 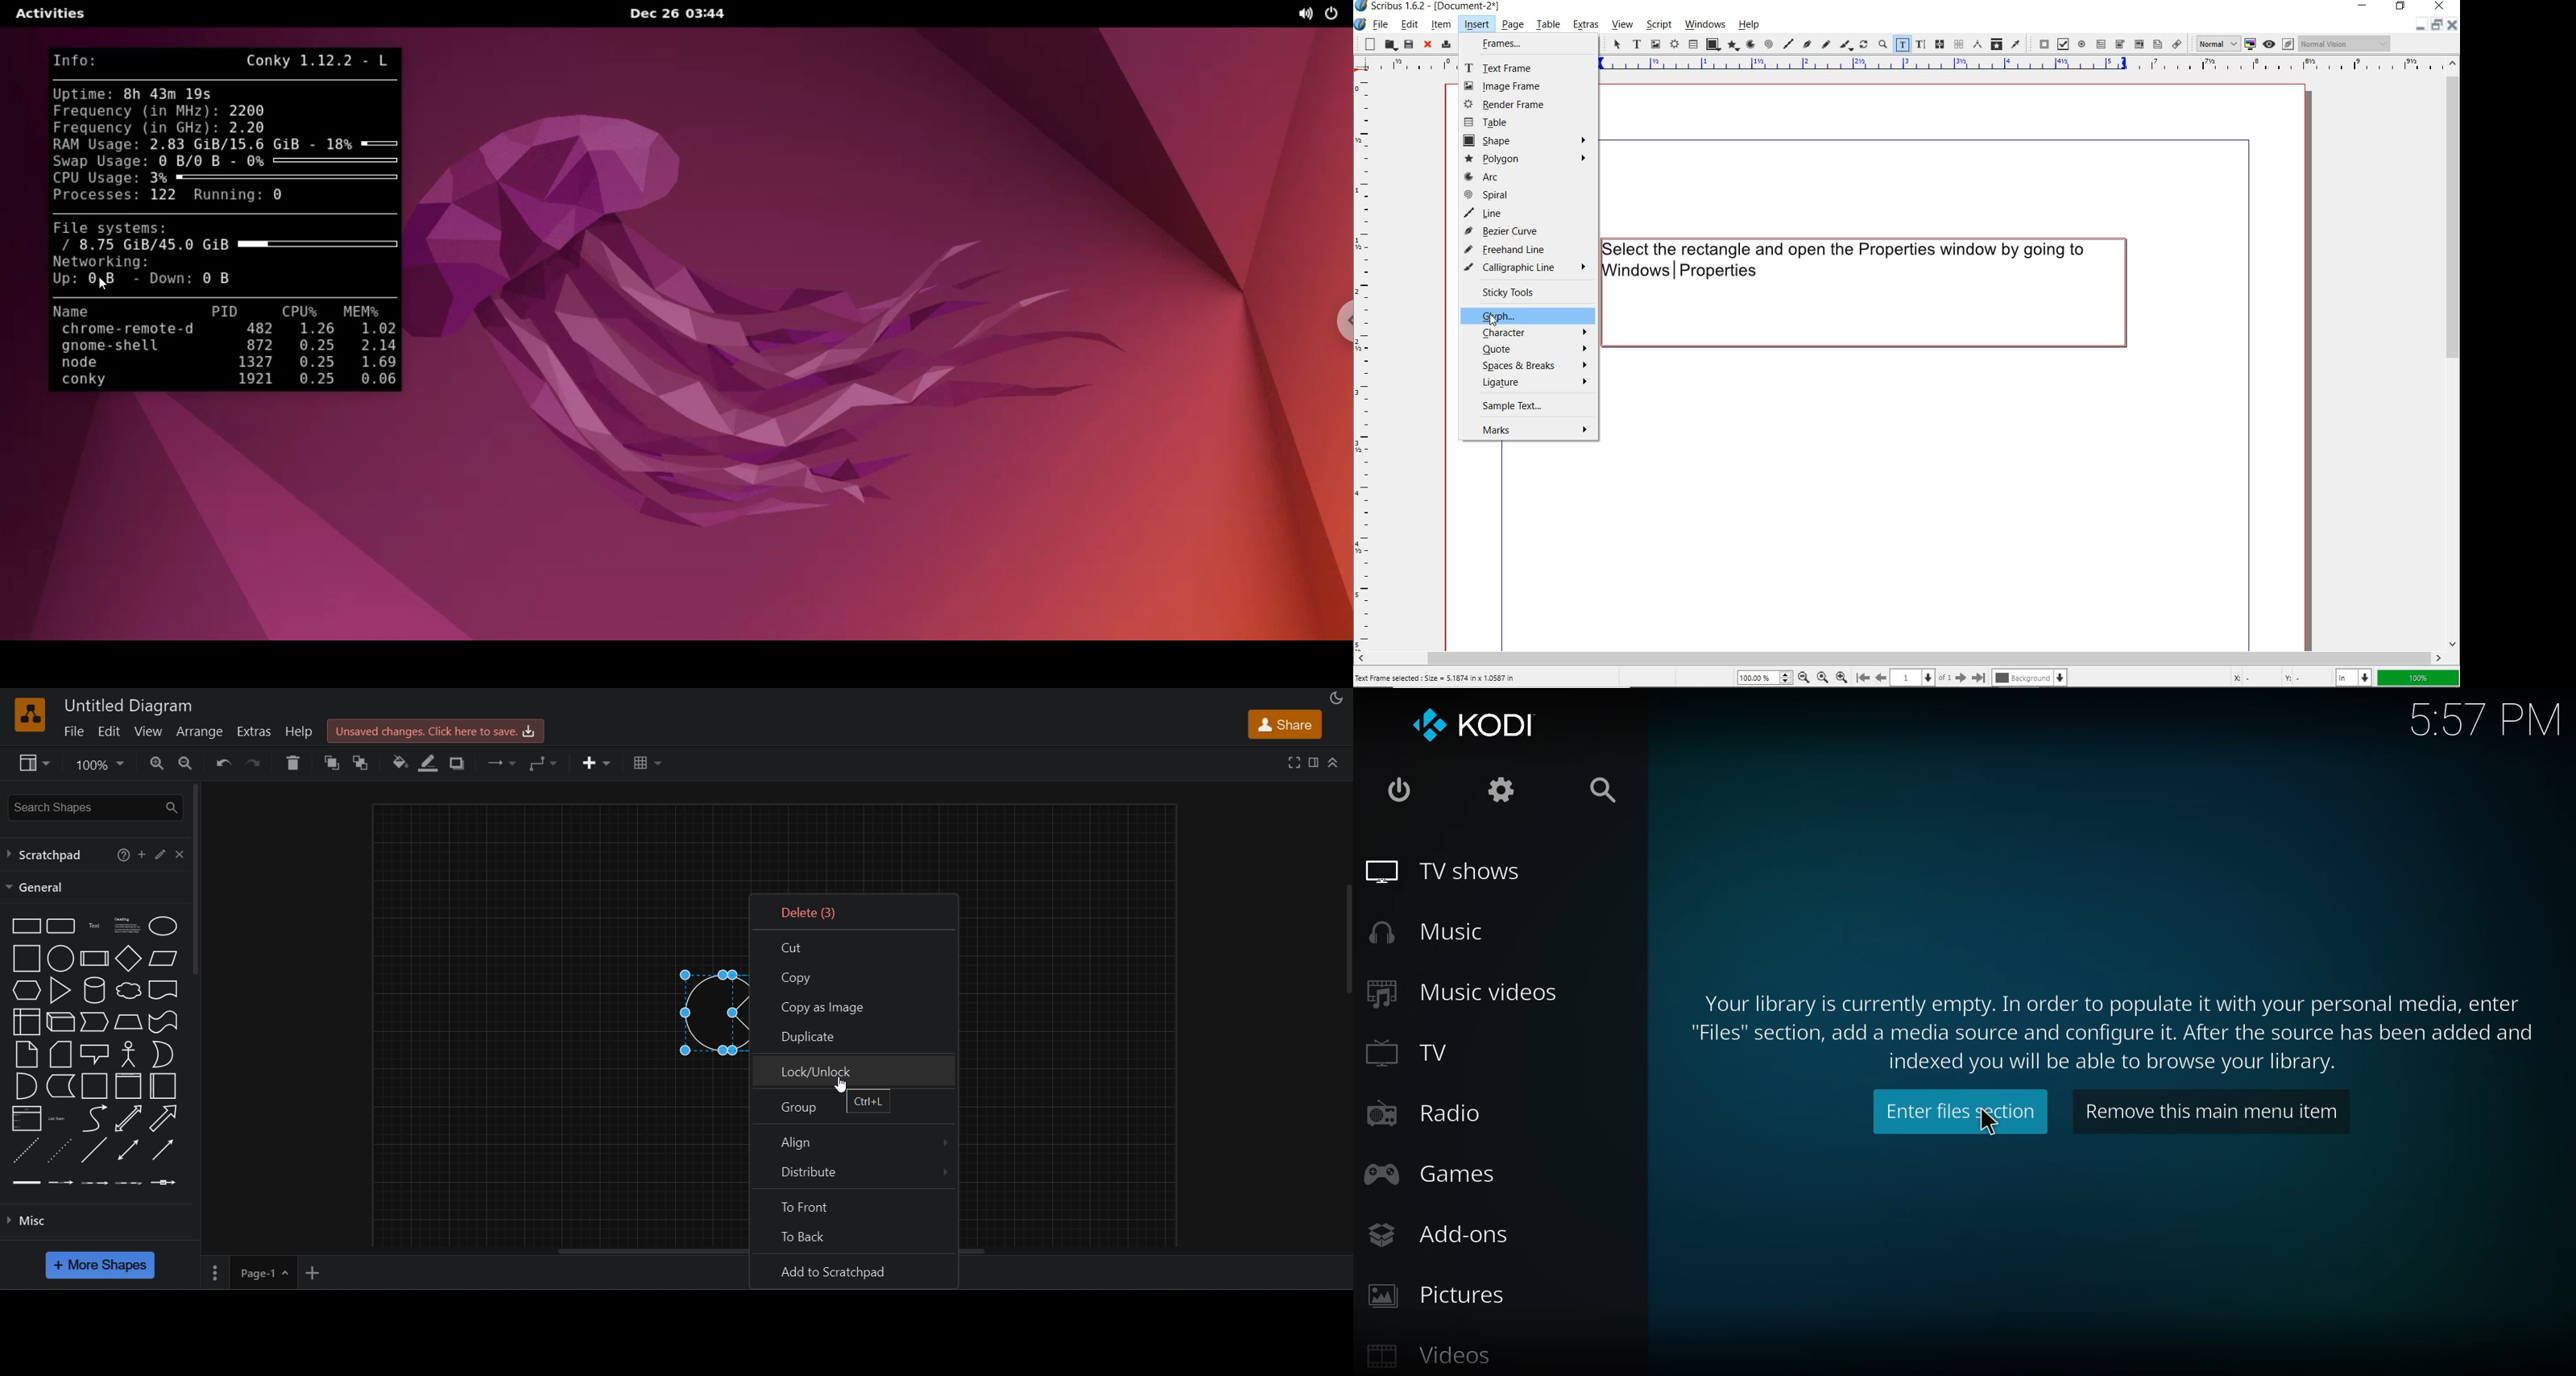 What do you see at coordinates (1389, 44) in the screenshot?
I see `open` at bounding box center [1389, 44].